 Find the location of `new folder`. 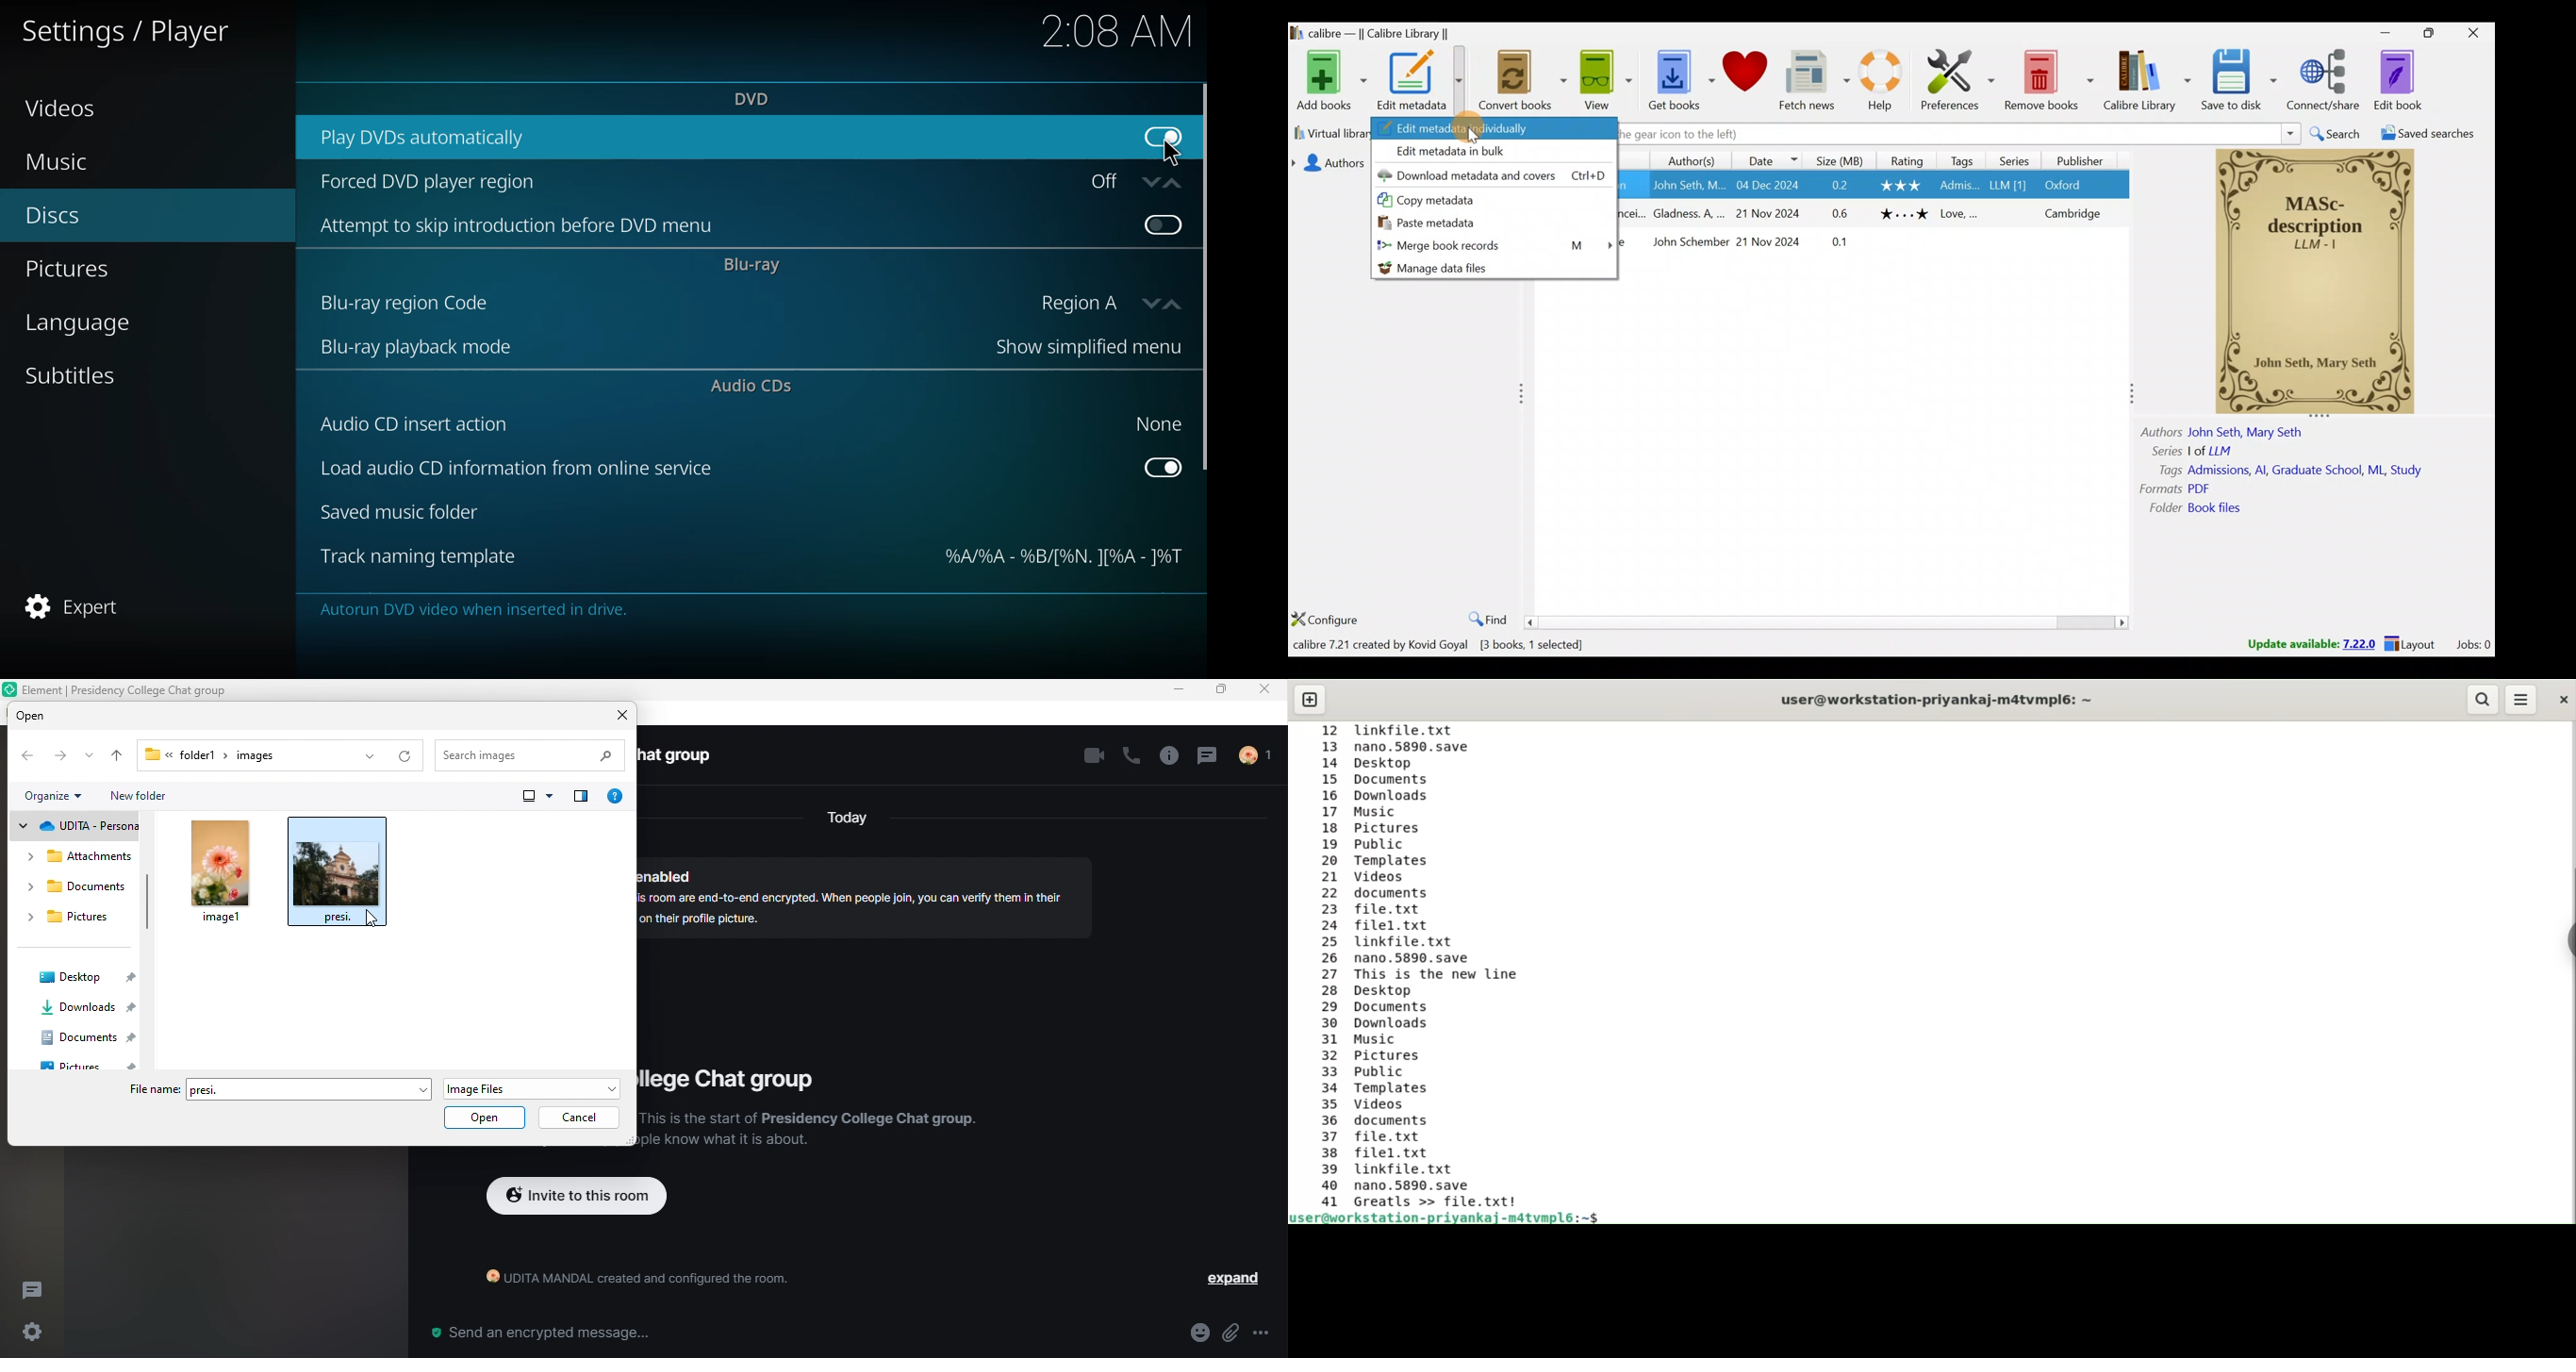

new folder is located at coordinates (150, 798).